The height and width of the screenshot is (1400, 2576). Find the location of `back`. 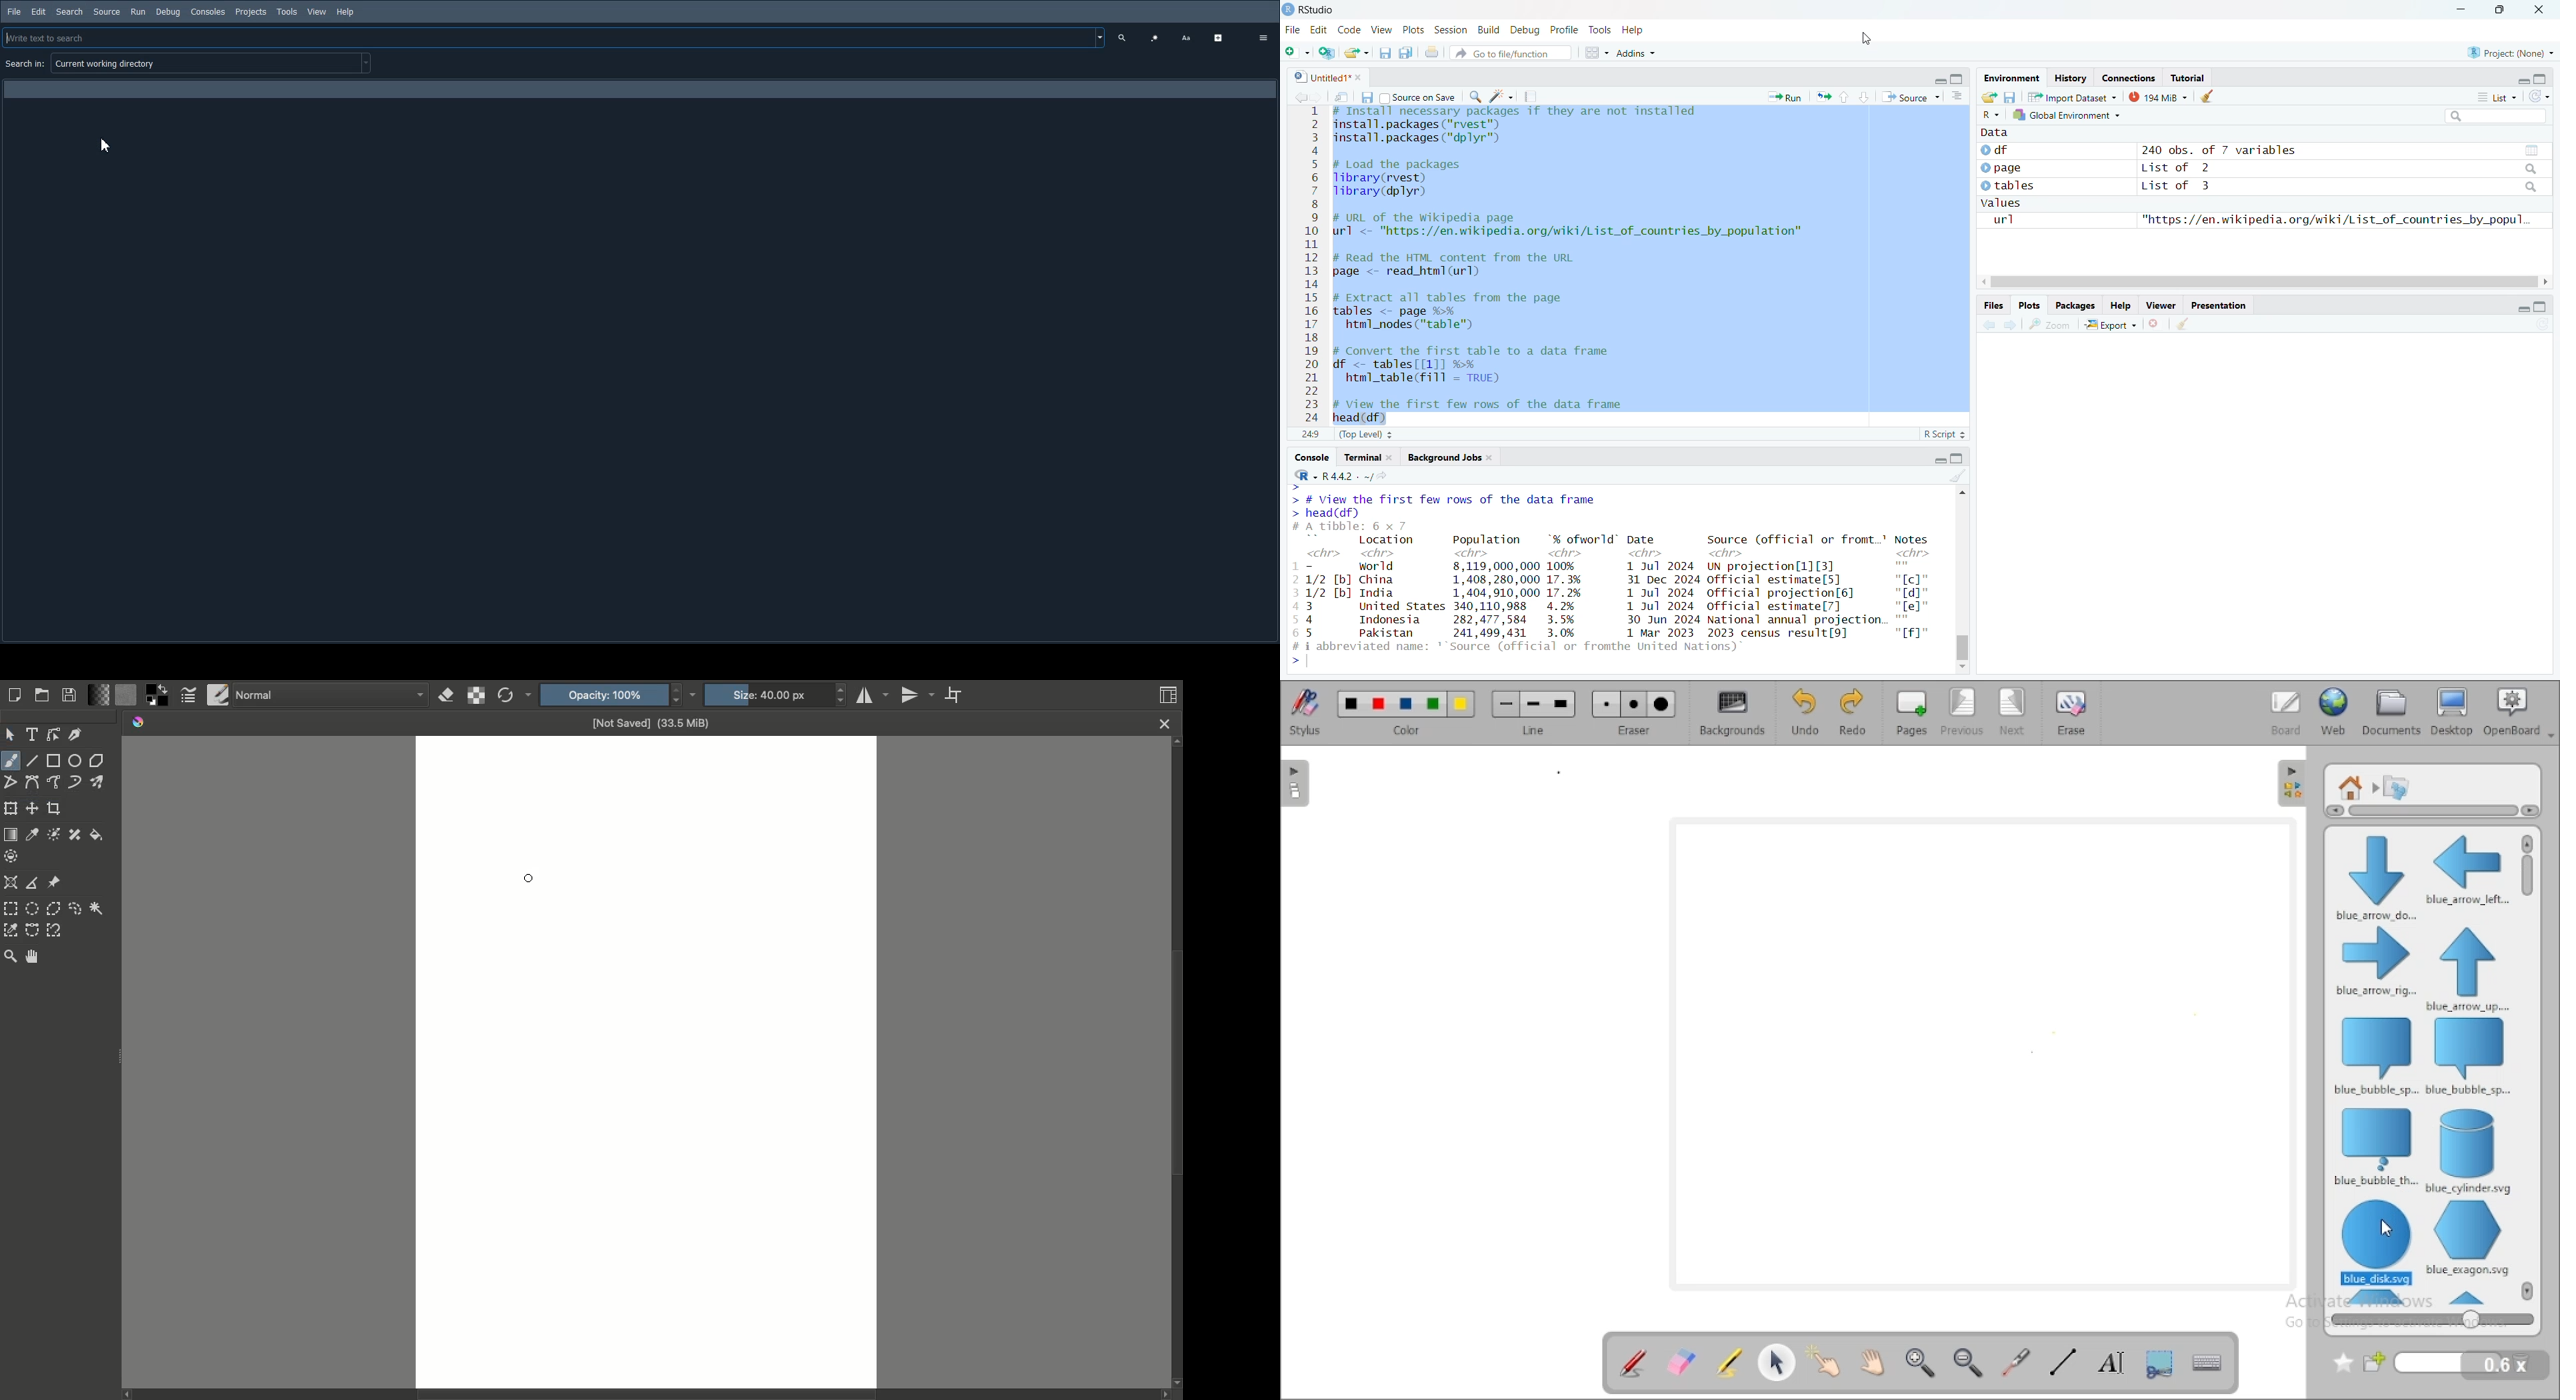

back is located at coordinates (1991, 325).